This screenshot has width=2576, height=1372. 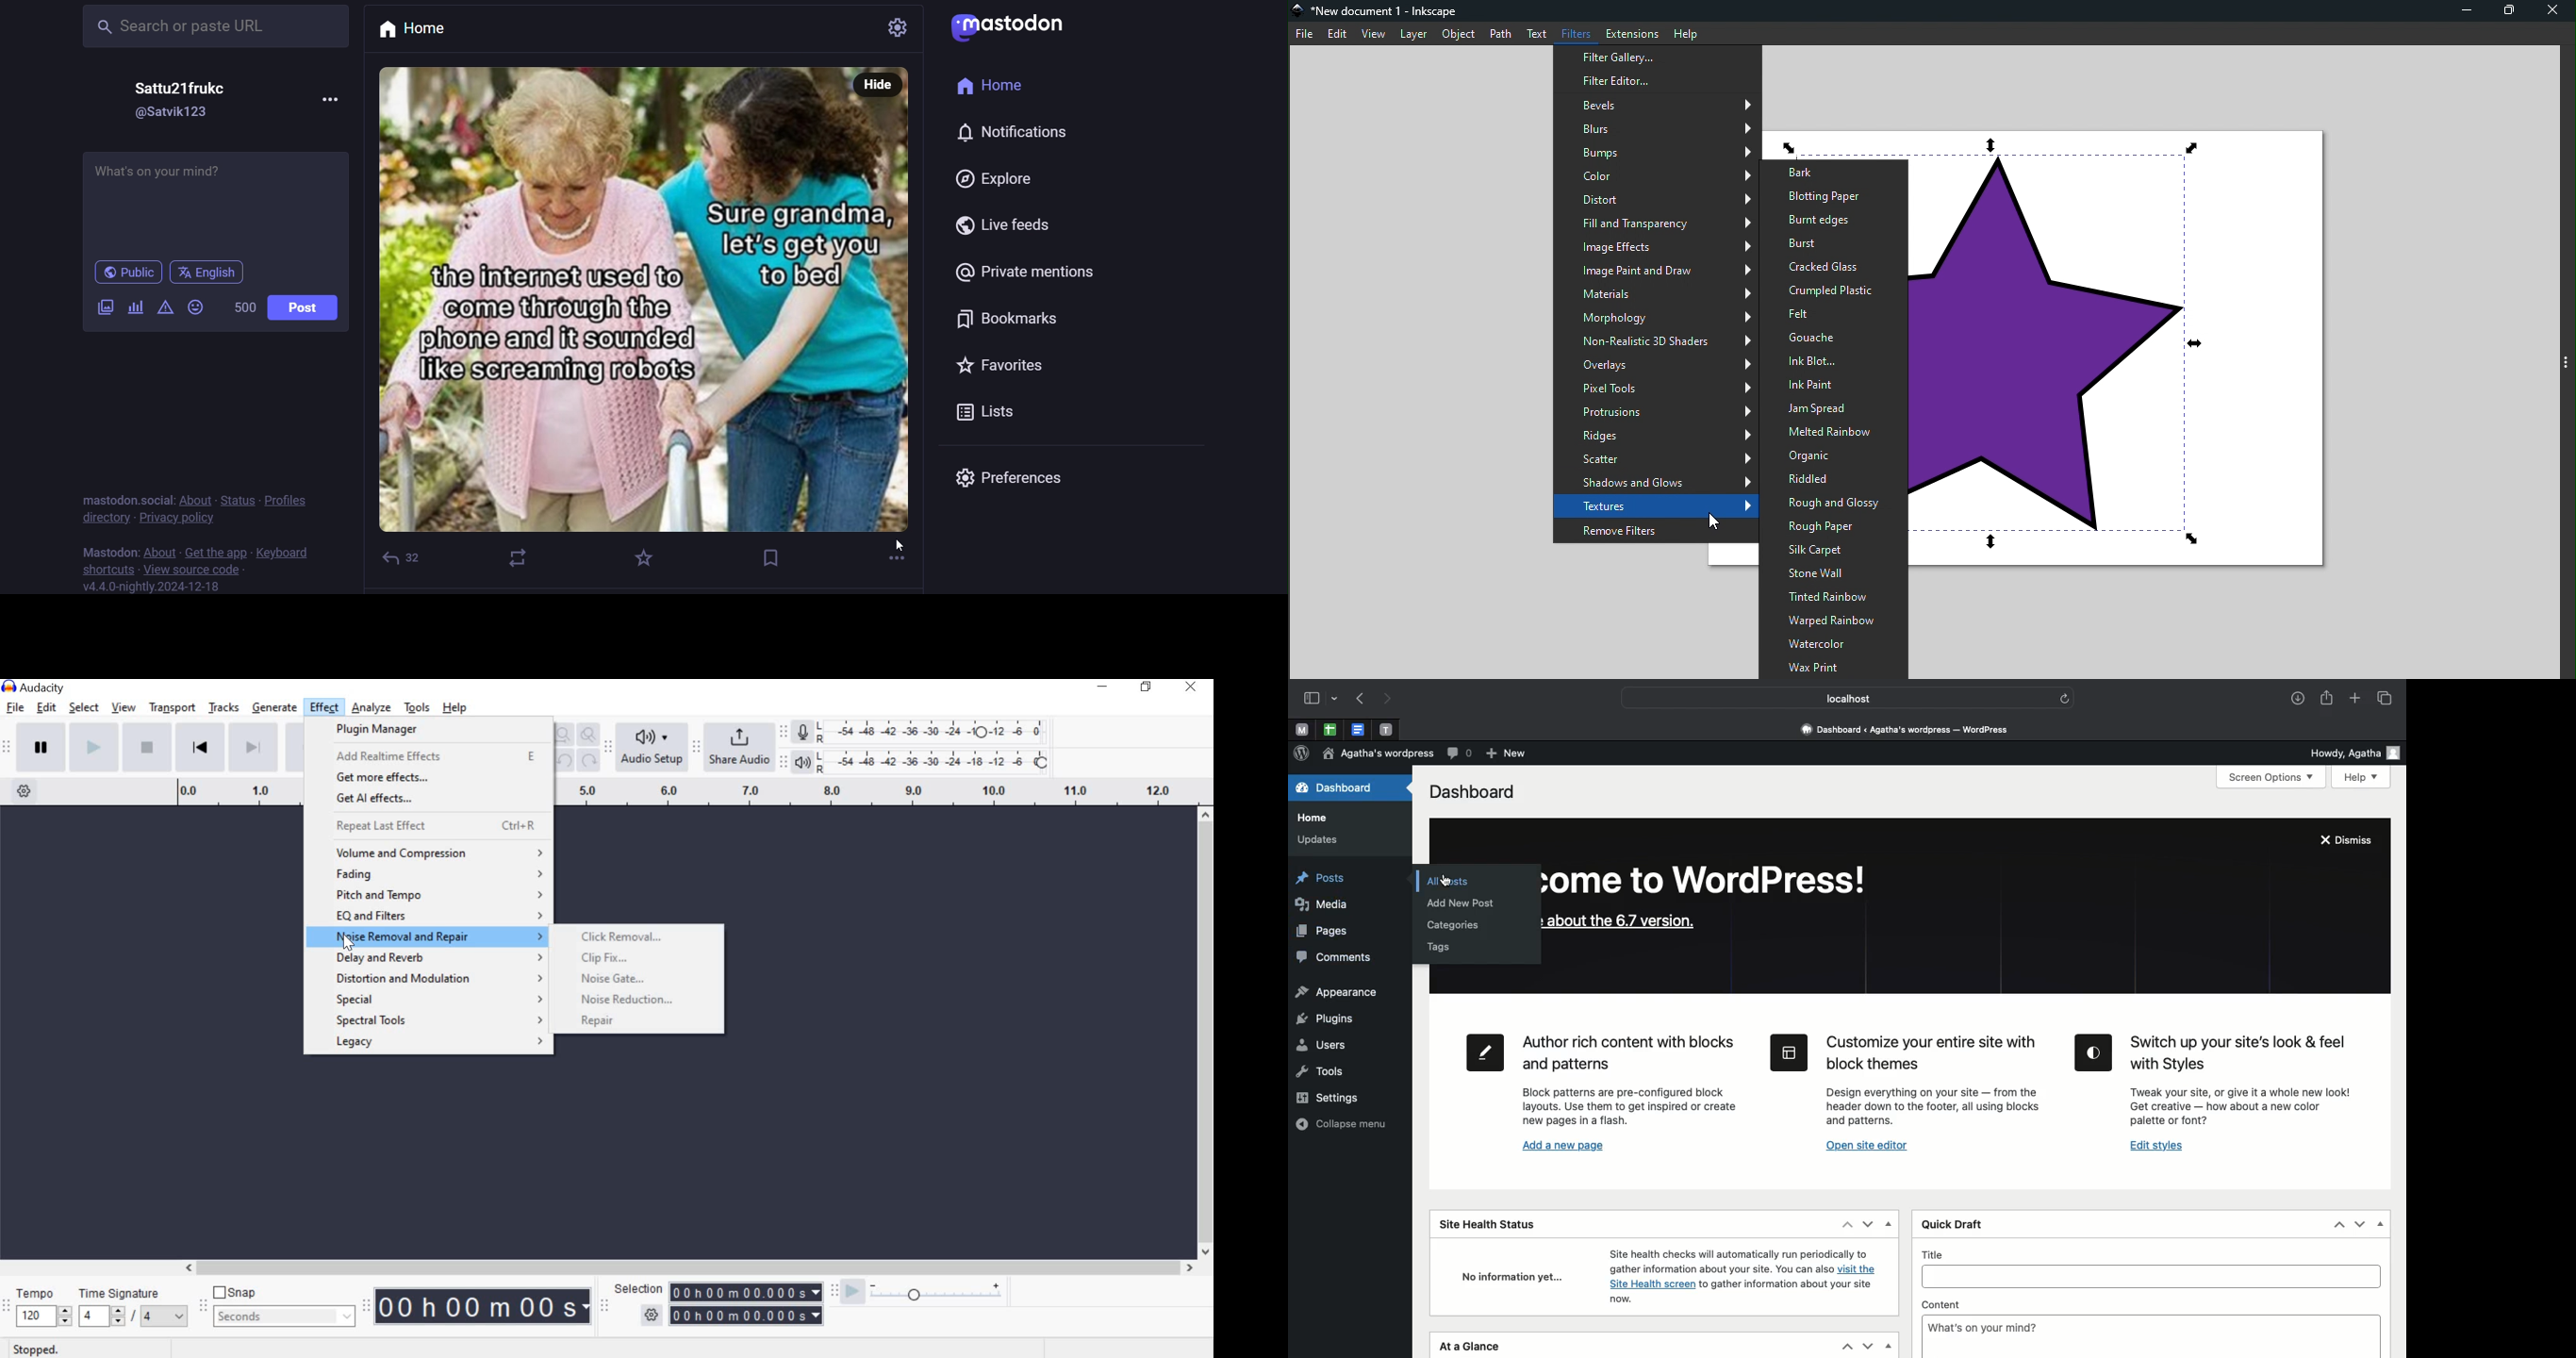 What do you see at coordinates (151, 586) in the screenshot?
I see `version` at bounding box center [151, 586].